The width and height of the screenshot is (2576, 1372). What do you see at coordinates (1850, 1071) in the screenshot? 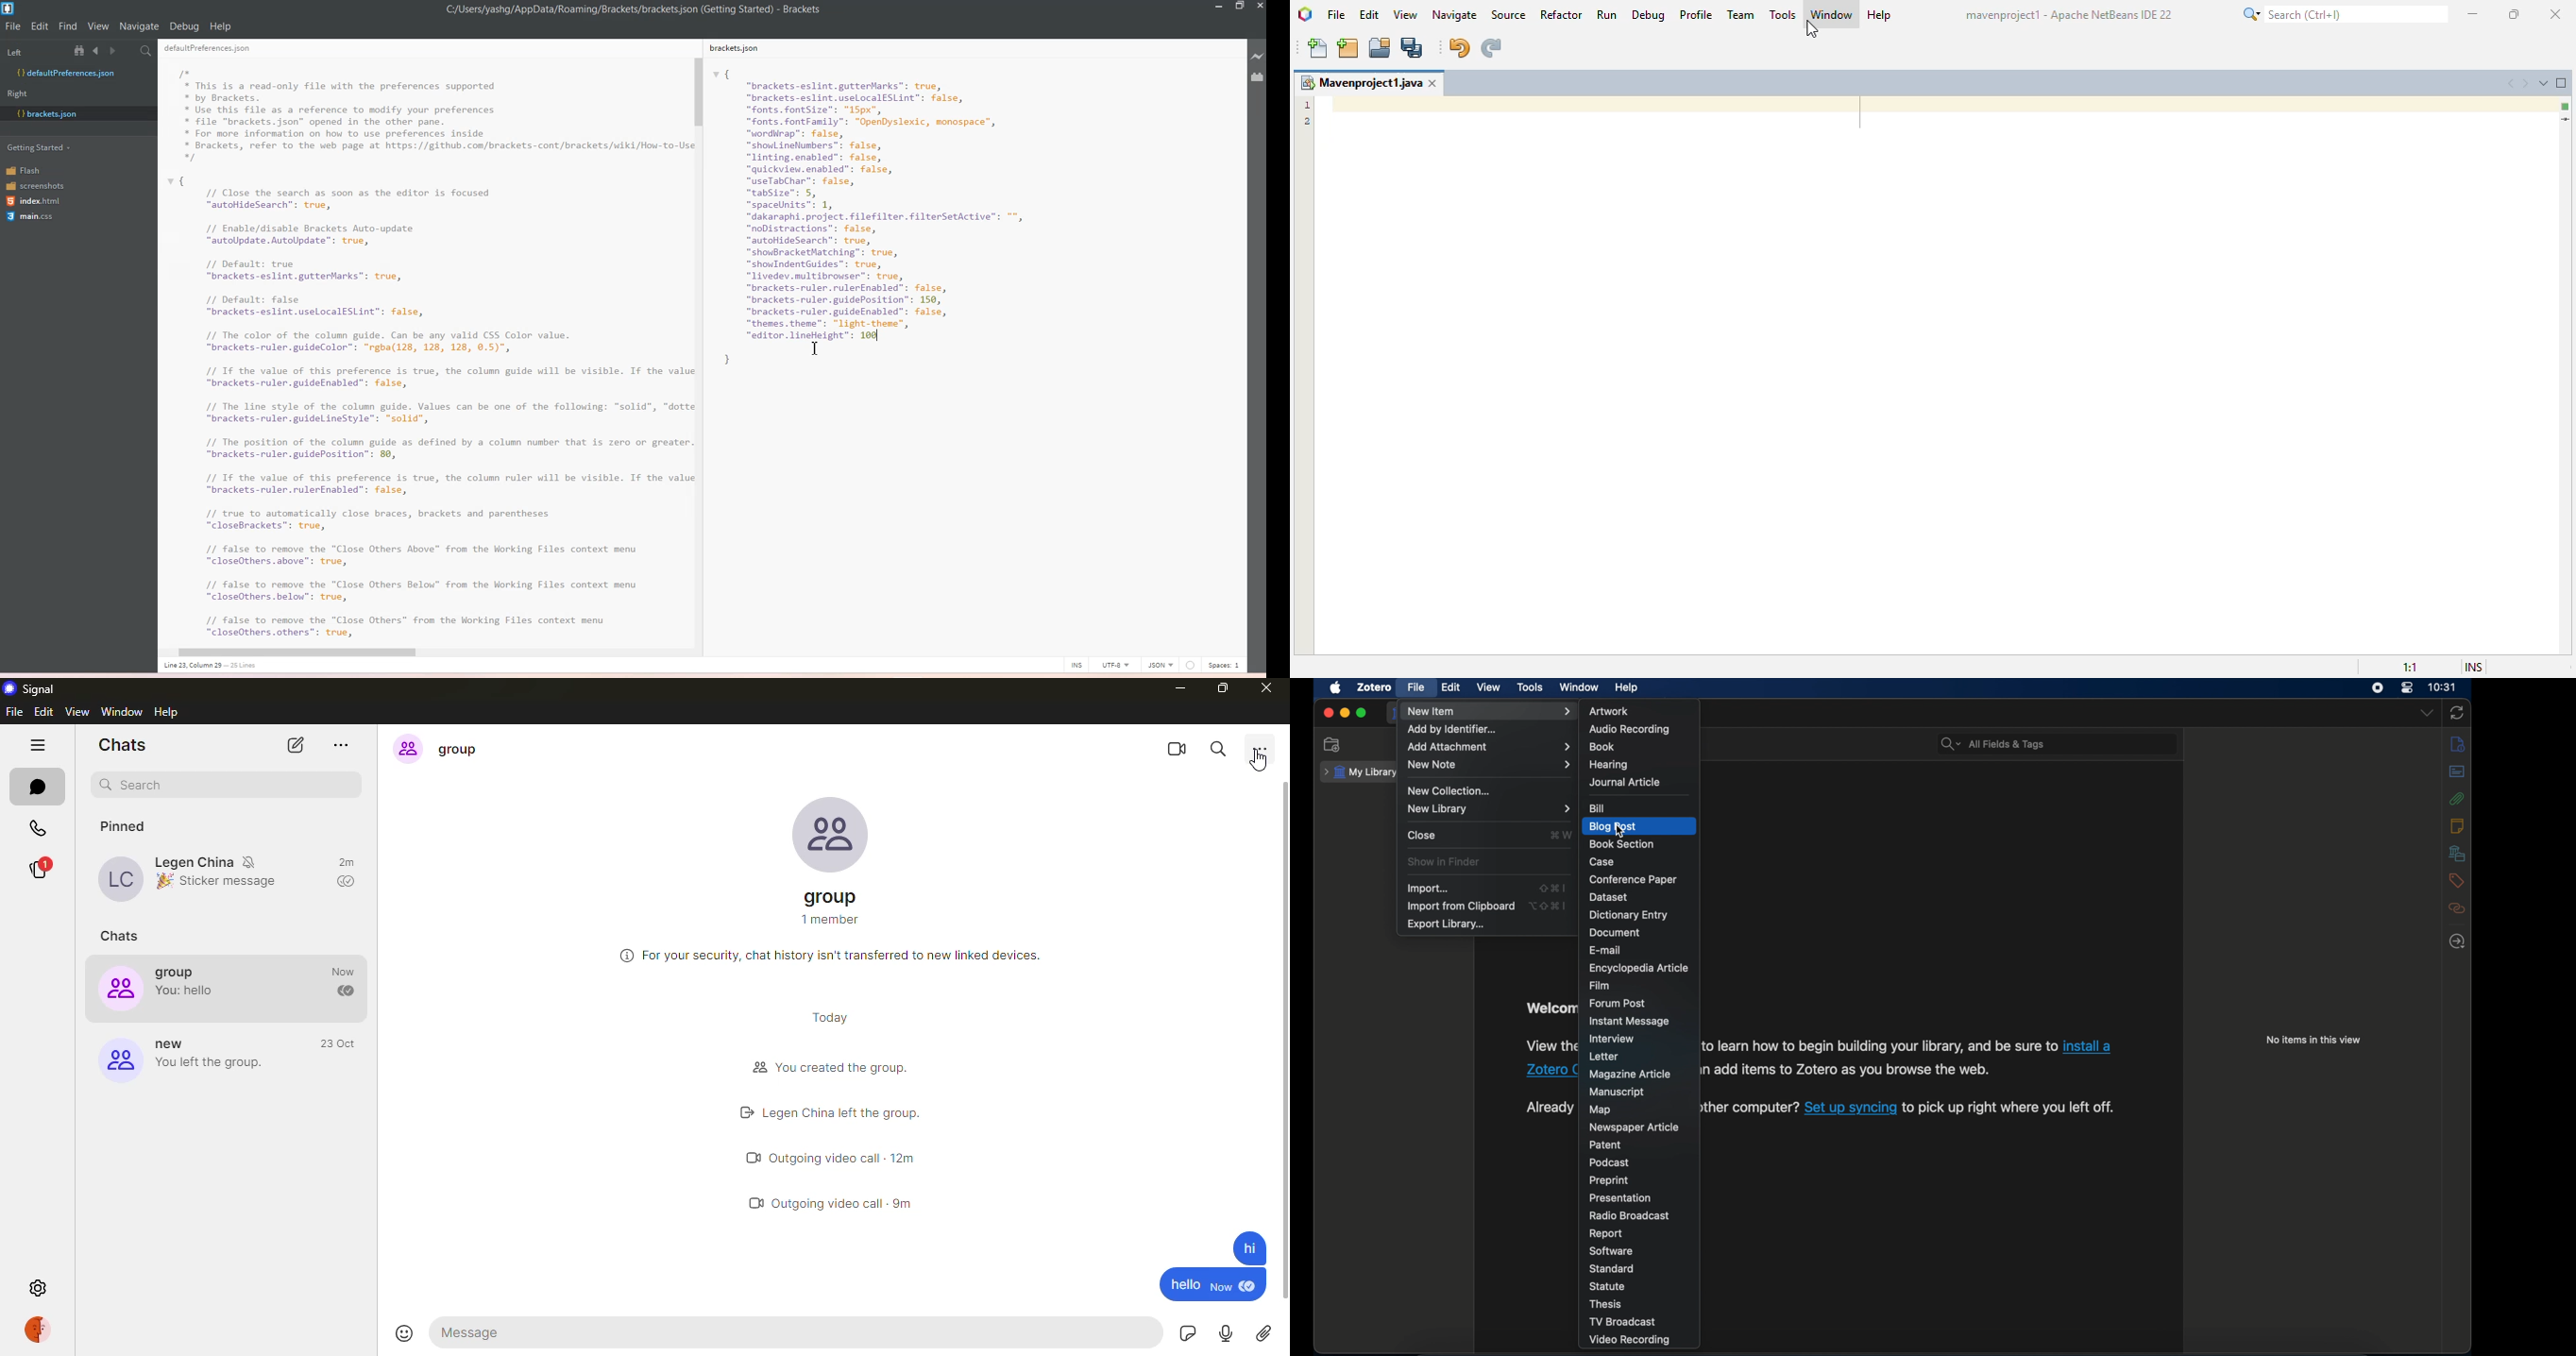
I see `` at bounding box center [1850, 1071].